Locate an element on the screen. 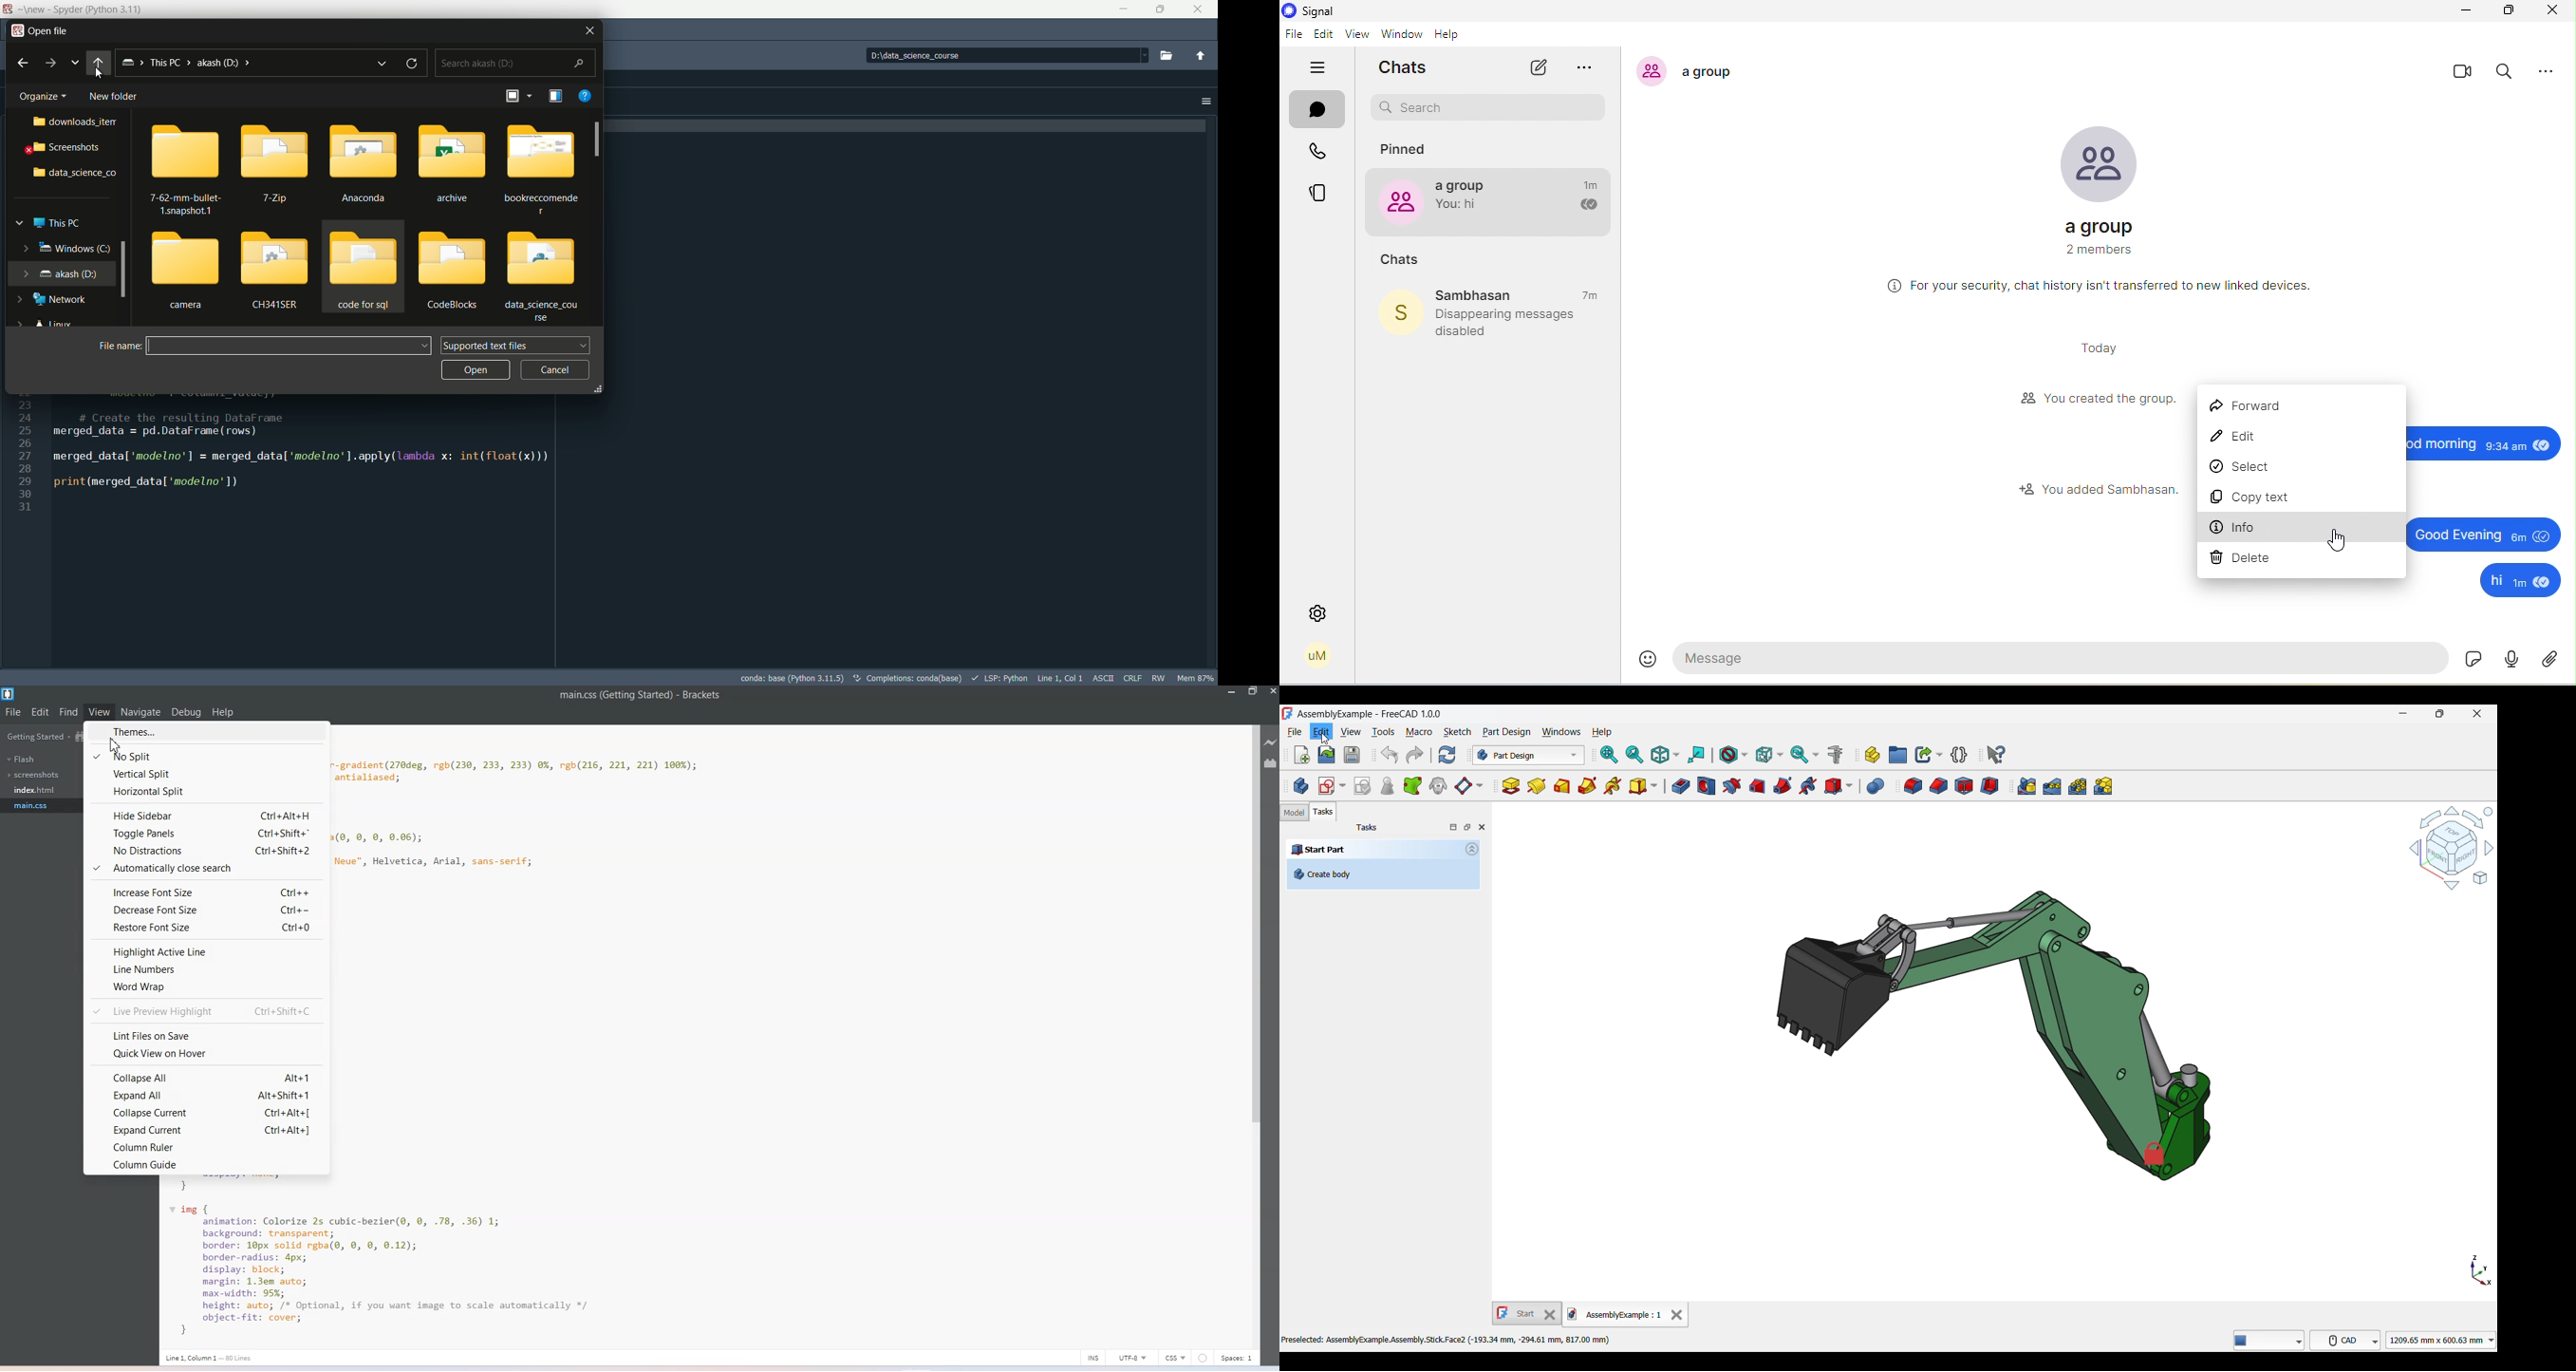 The image size is (2576, 1372). recent locations is located at coordinates (76, 63).